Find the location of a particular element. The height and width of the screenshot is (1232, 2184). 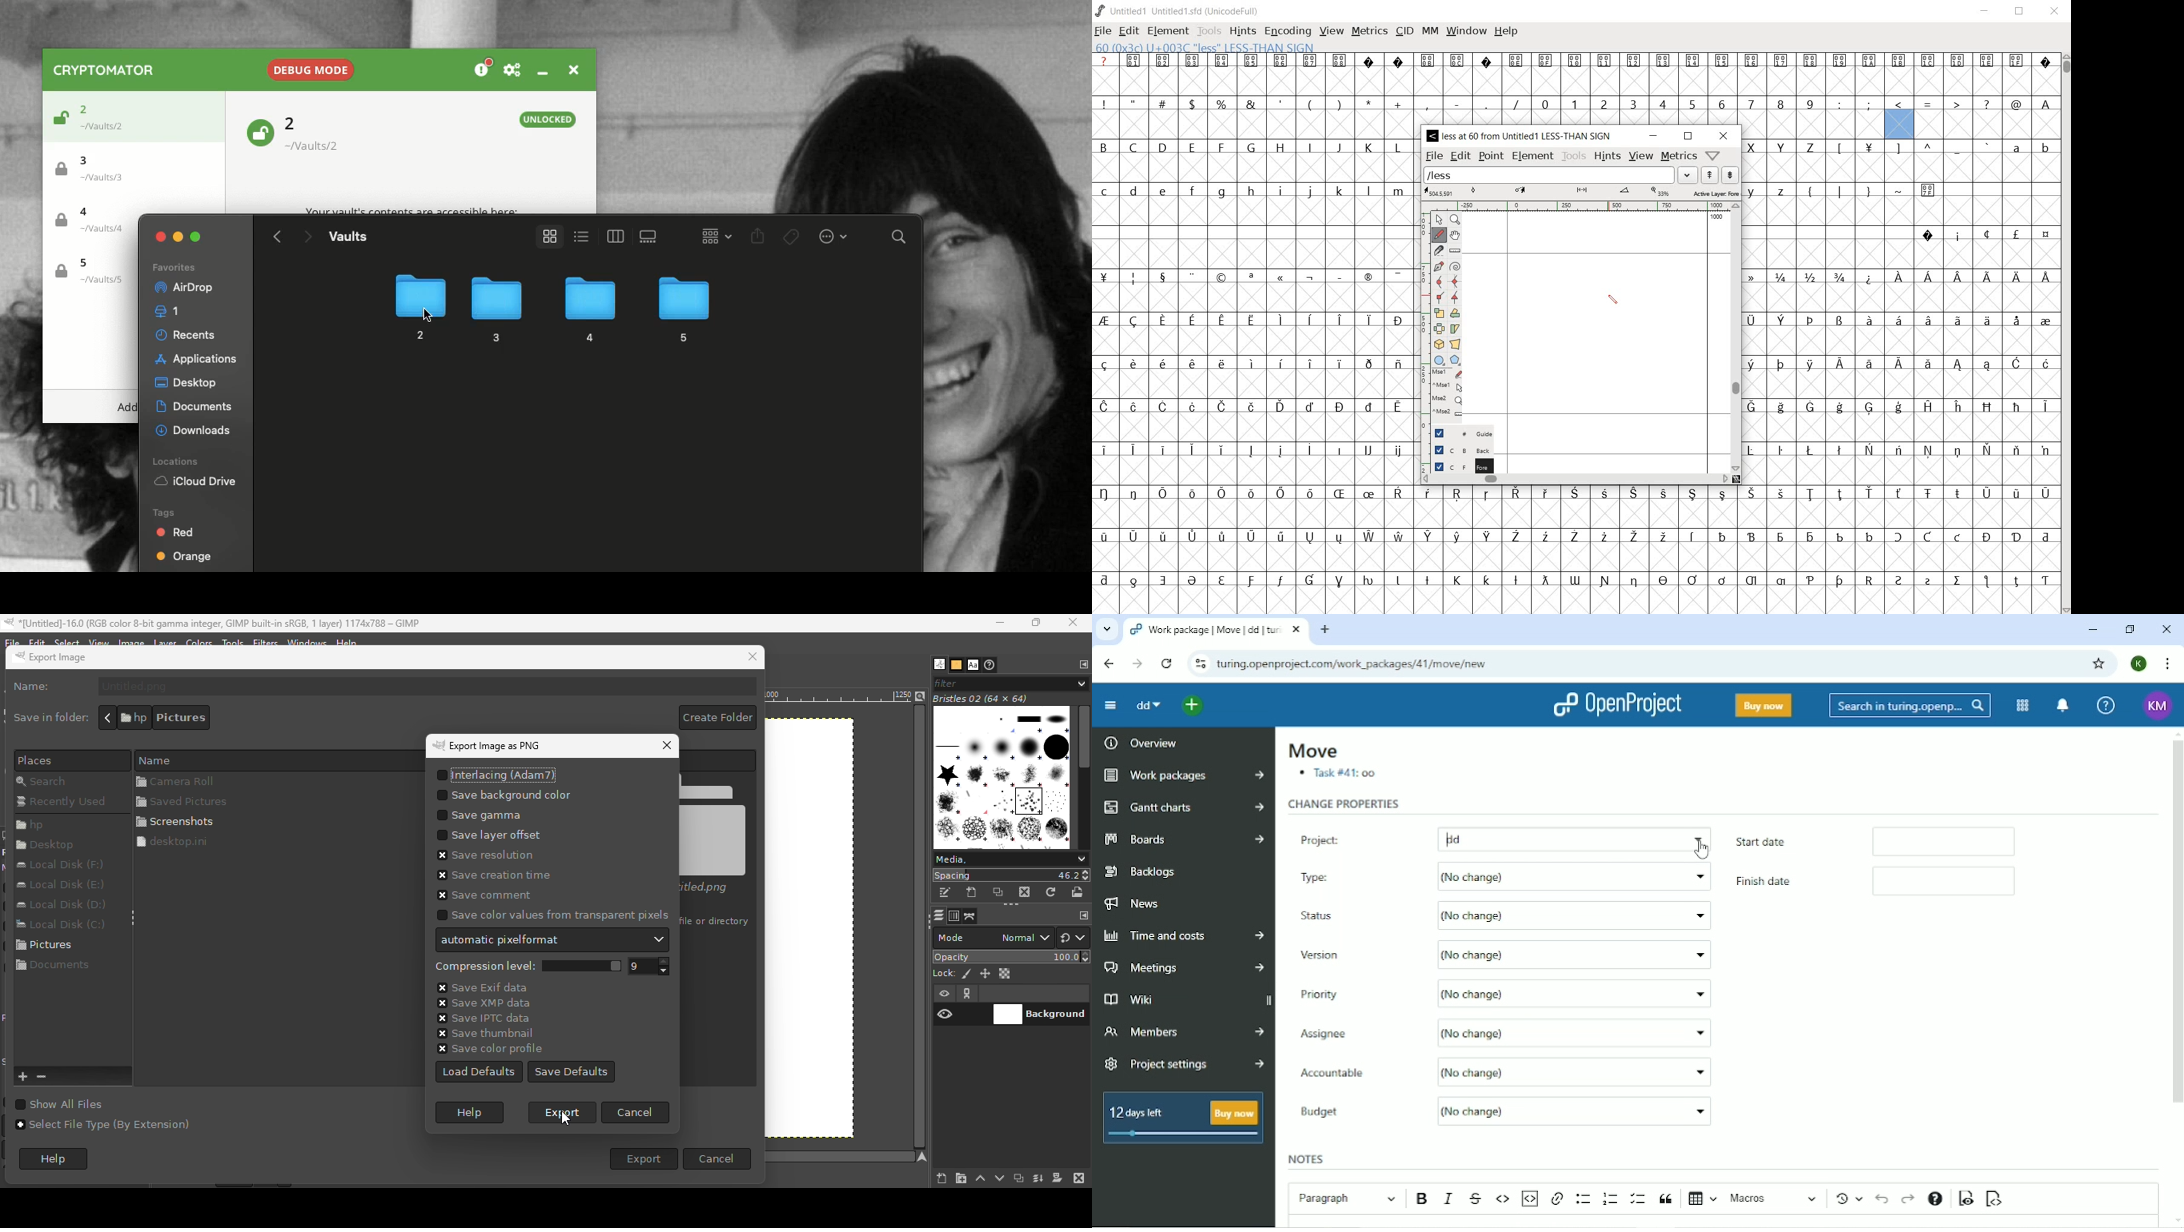

empty cells is located at coordinates (1258, 341).